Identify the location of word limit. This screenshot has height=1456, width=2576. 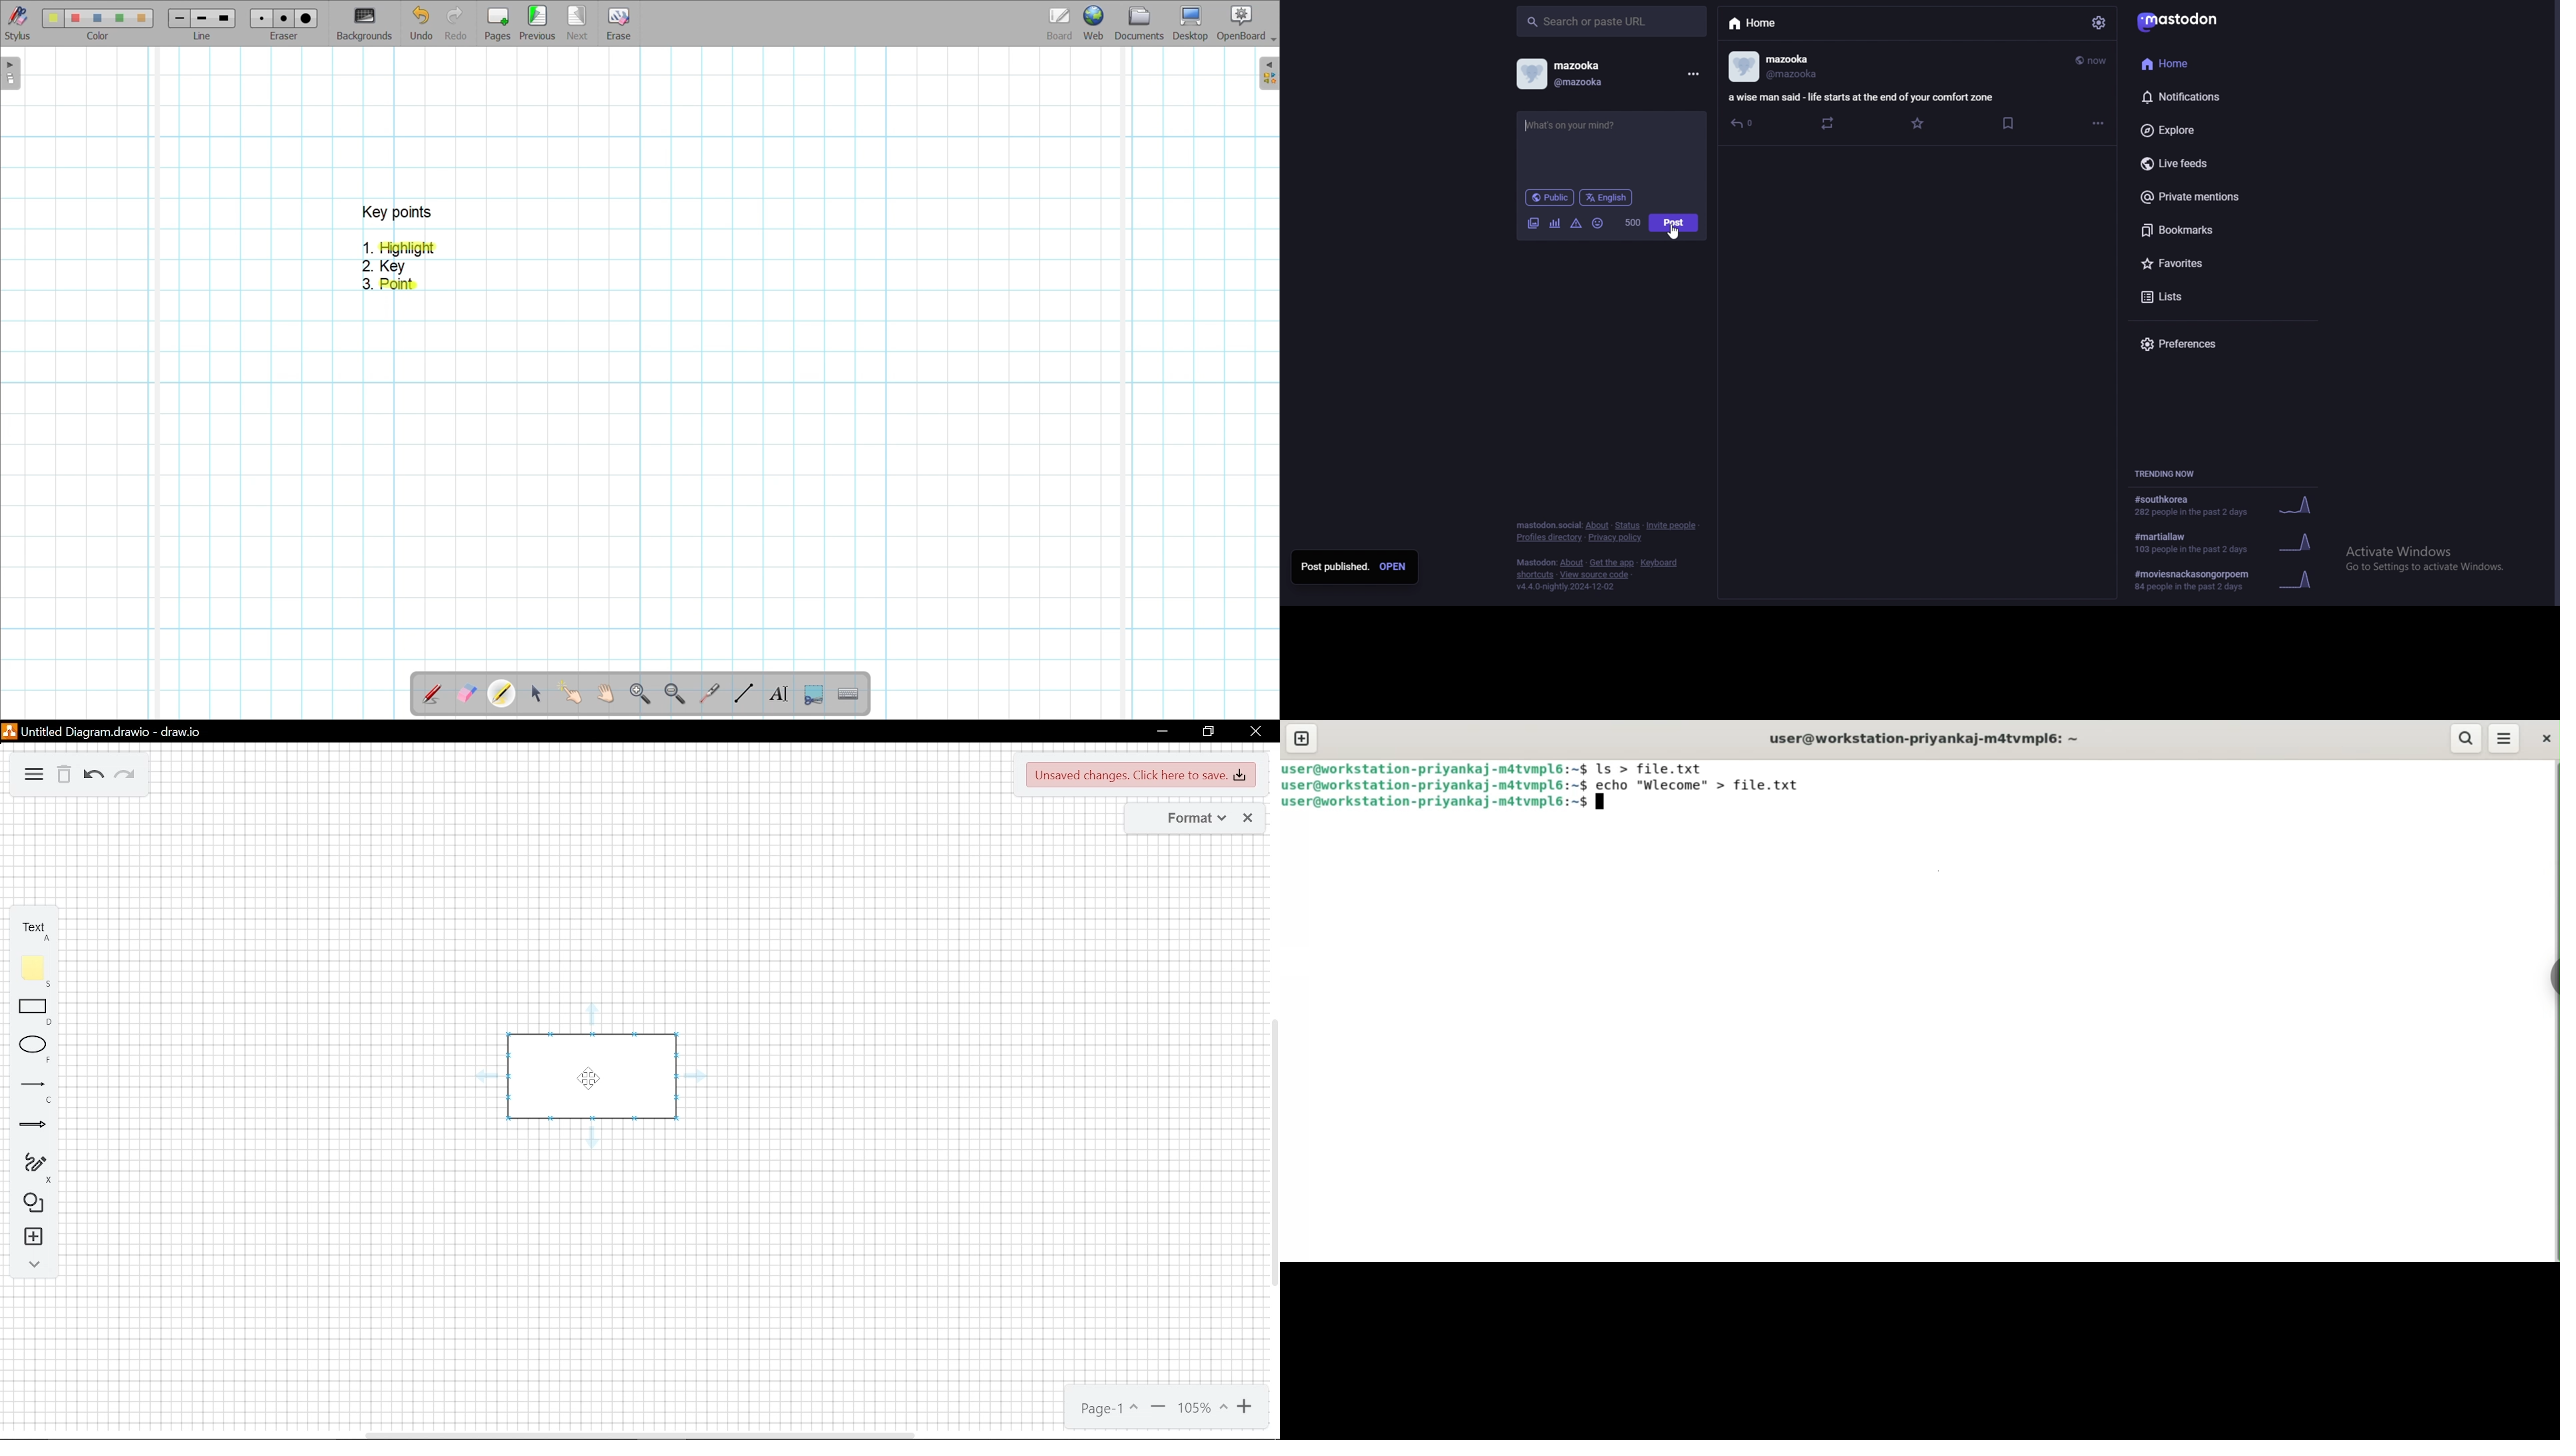
(1633, 223).